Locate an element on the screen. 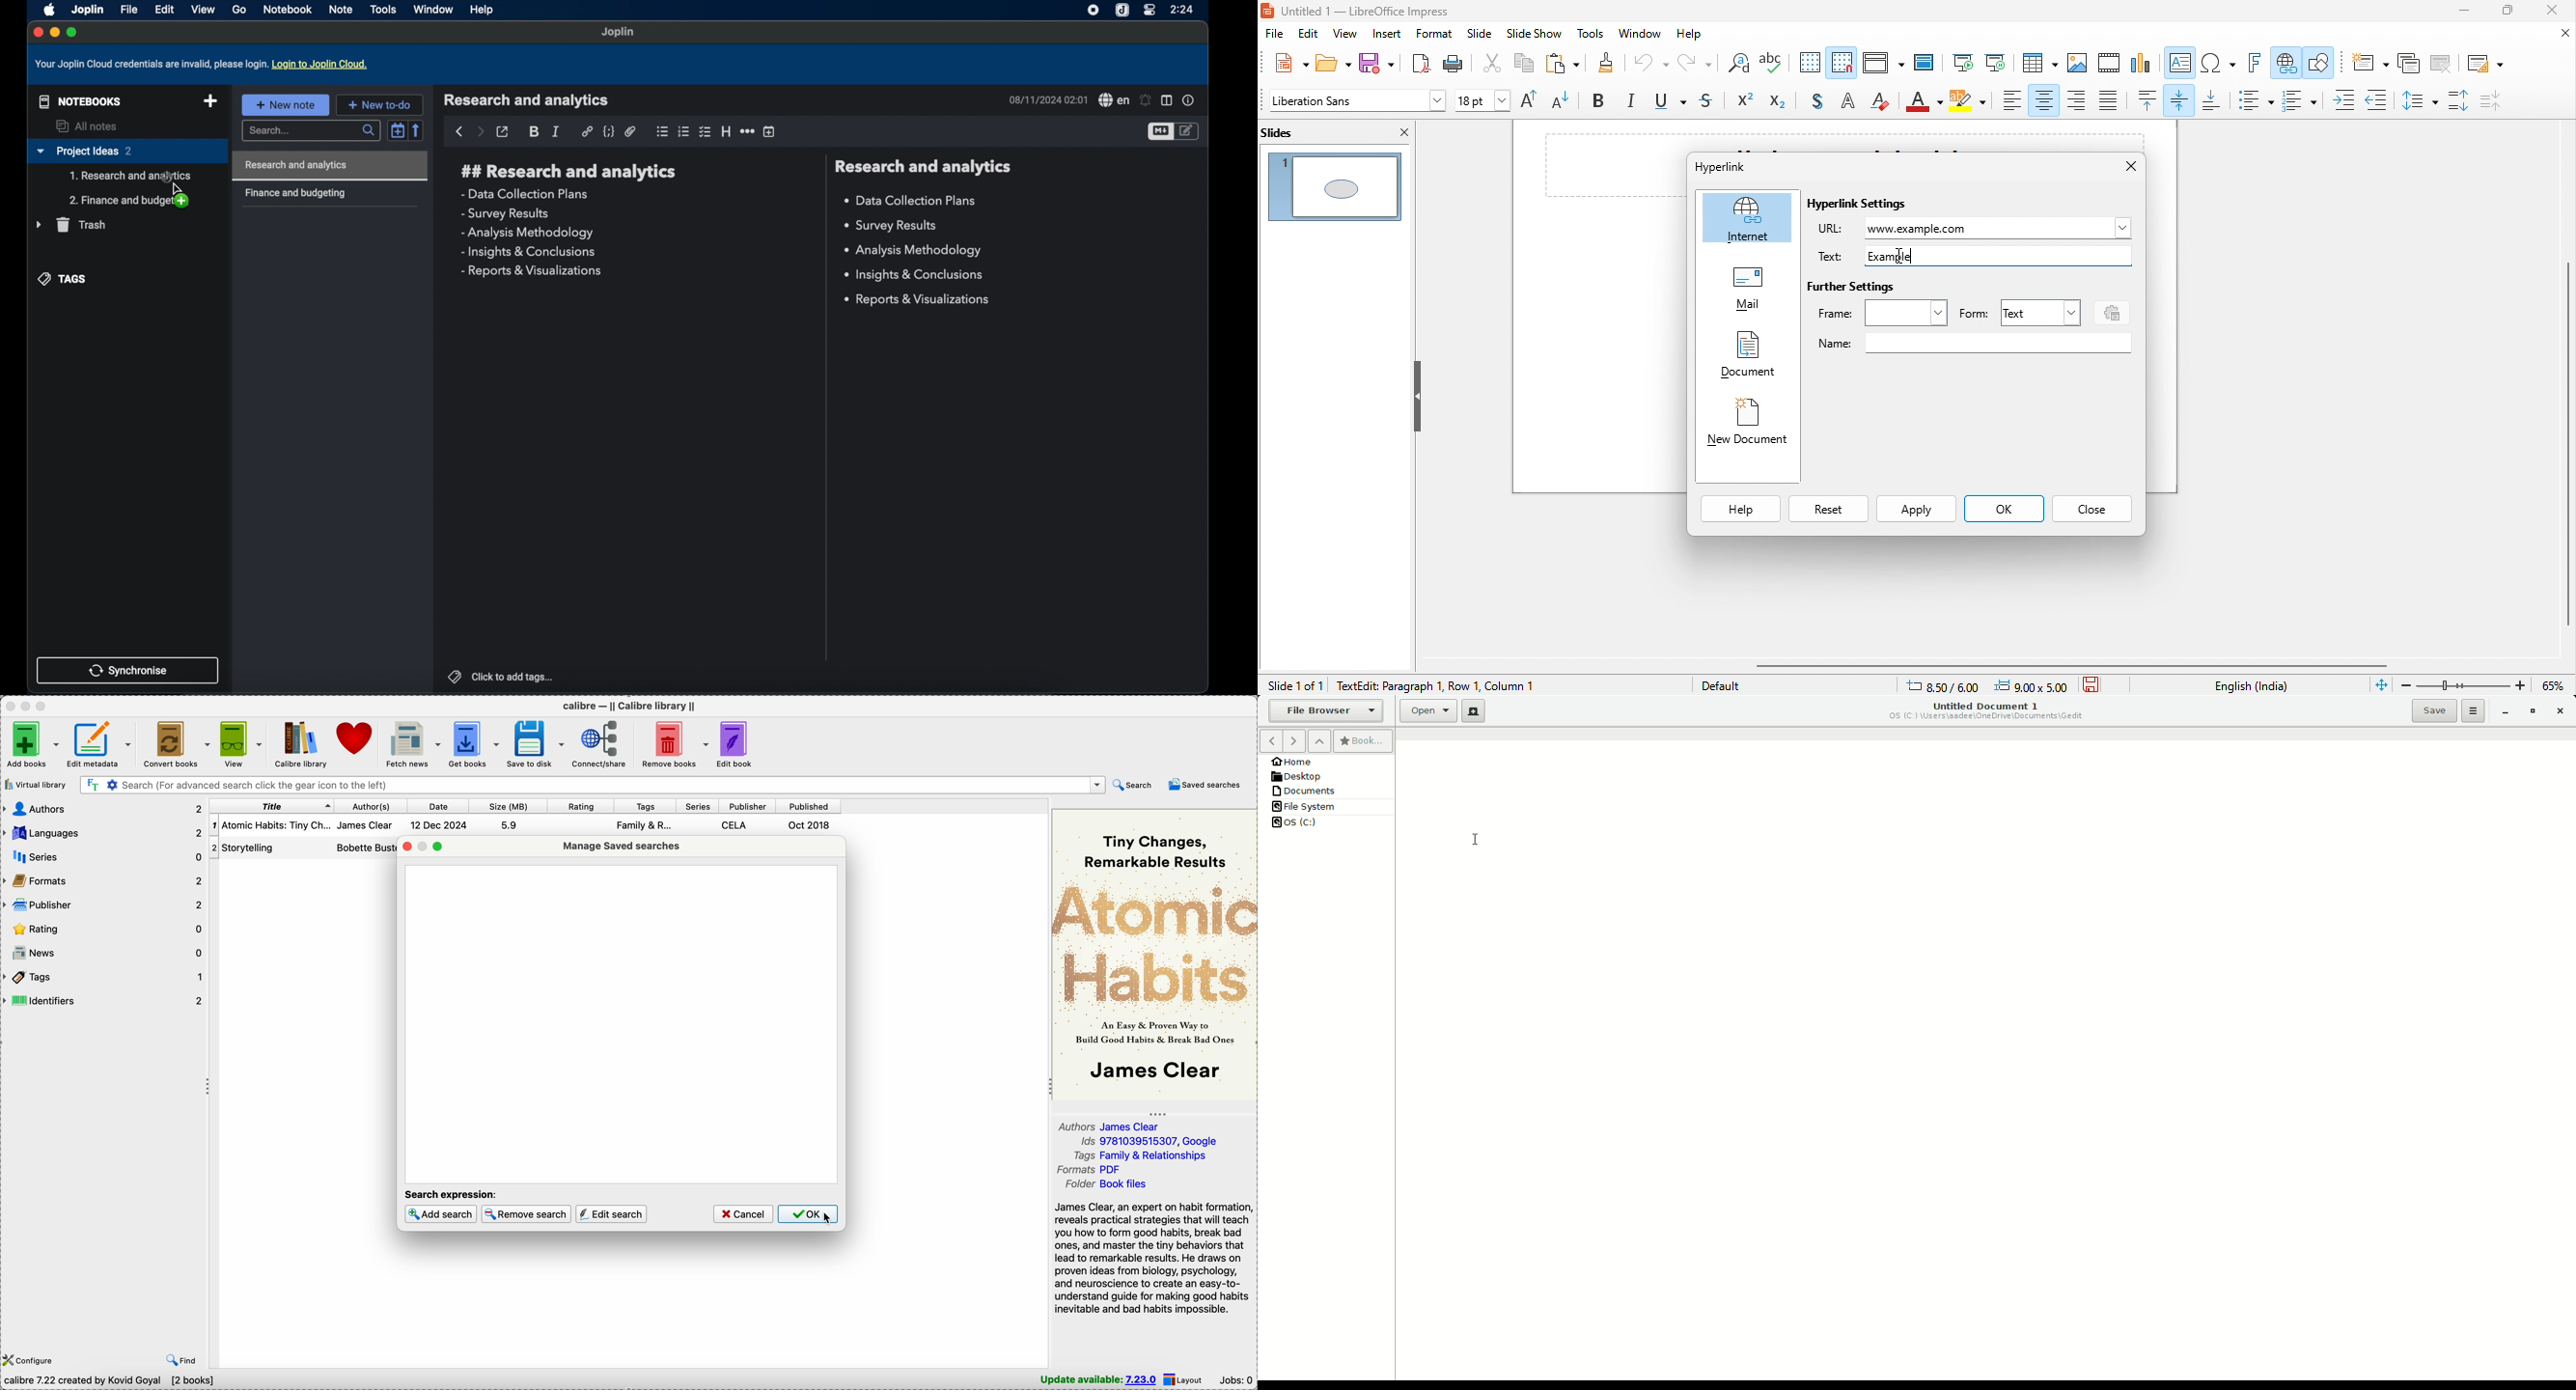 This screenshot has height=1400, width=2576. ok is located at coordinates (2003, 511).